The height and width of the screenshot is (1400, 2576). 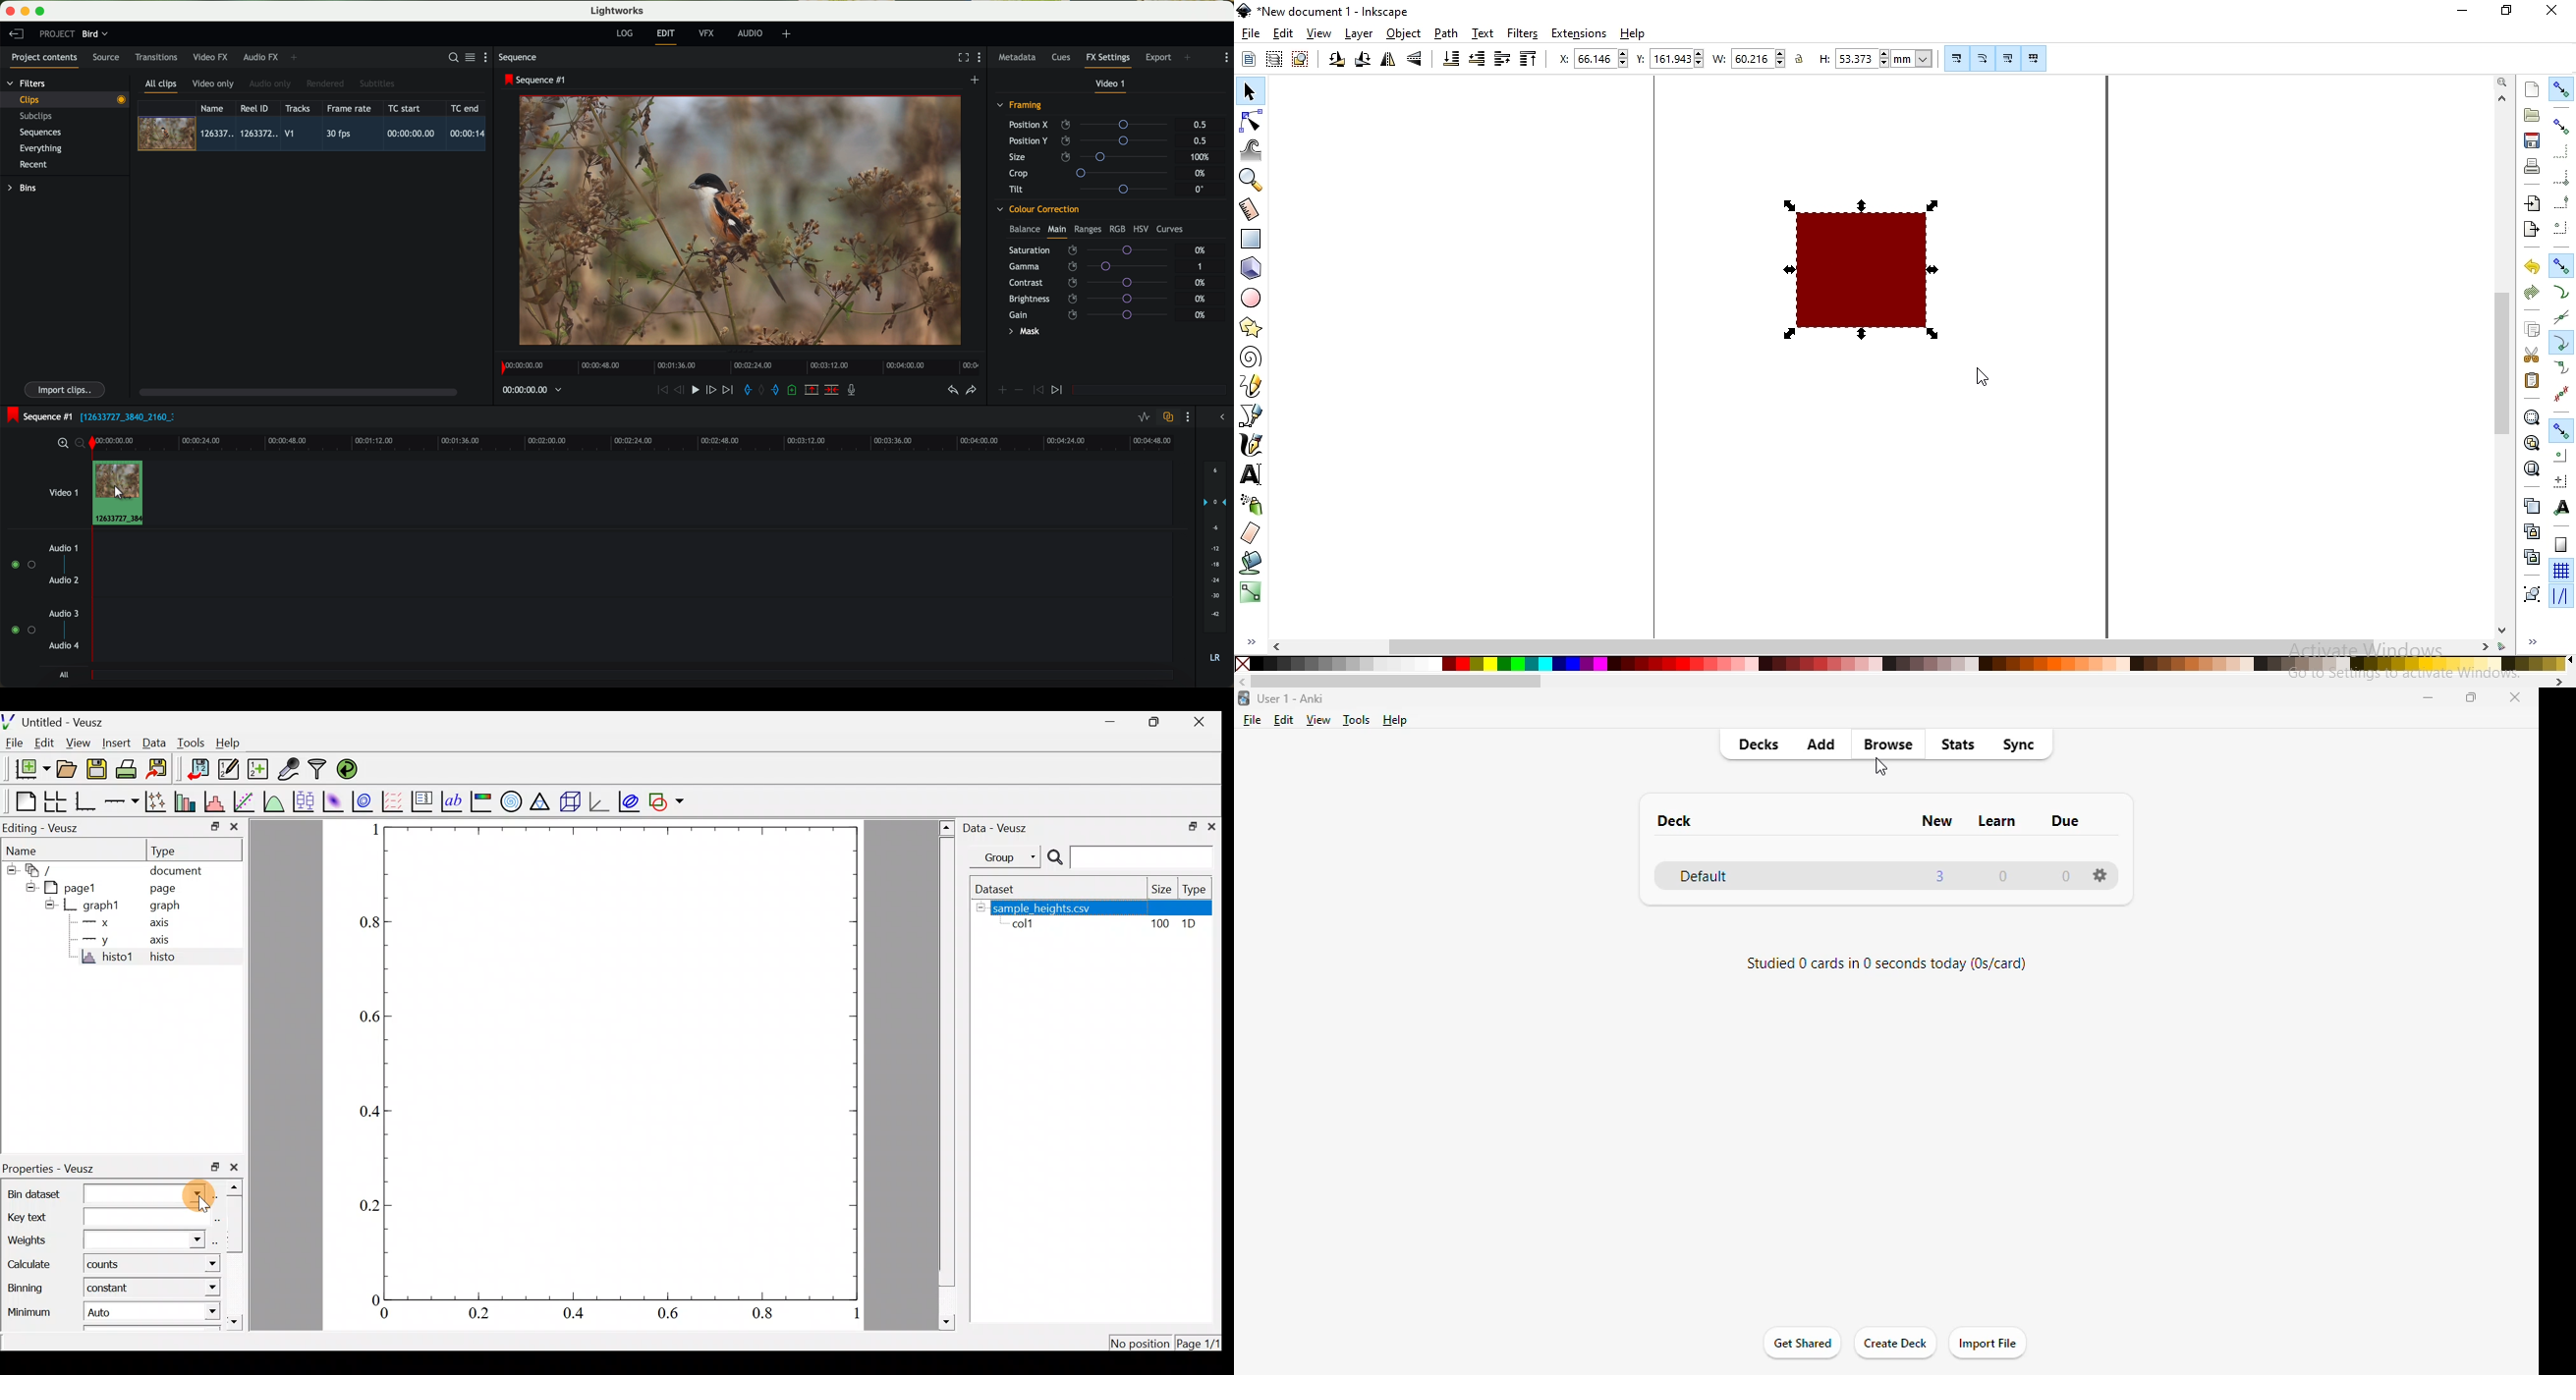 What do you see at coordinates (1200, 724) in the screenshot?
I see `close` at bounding box center [1200, 724].